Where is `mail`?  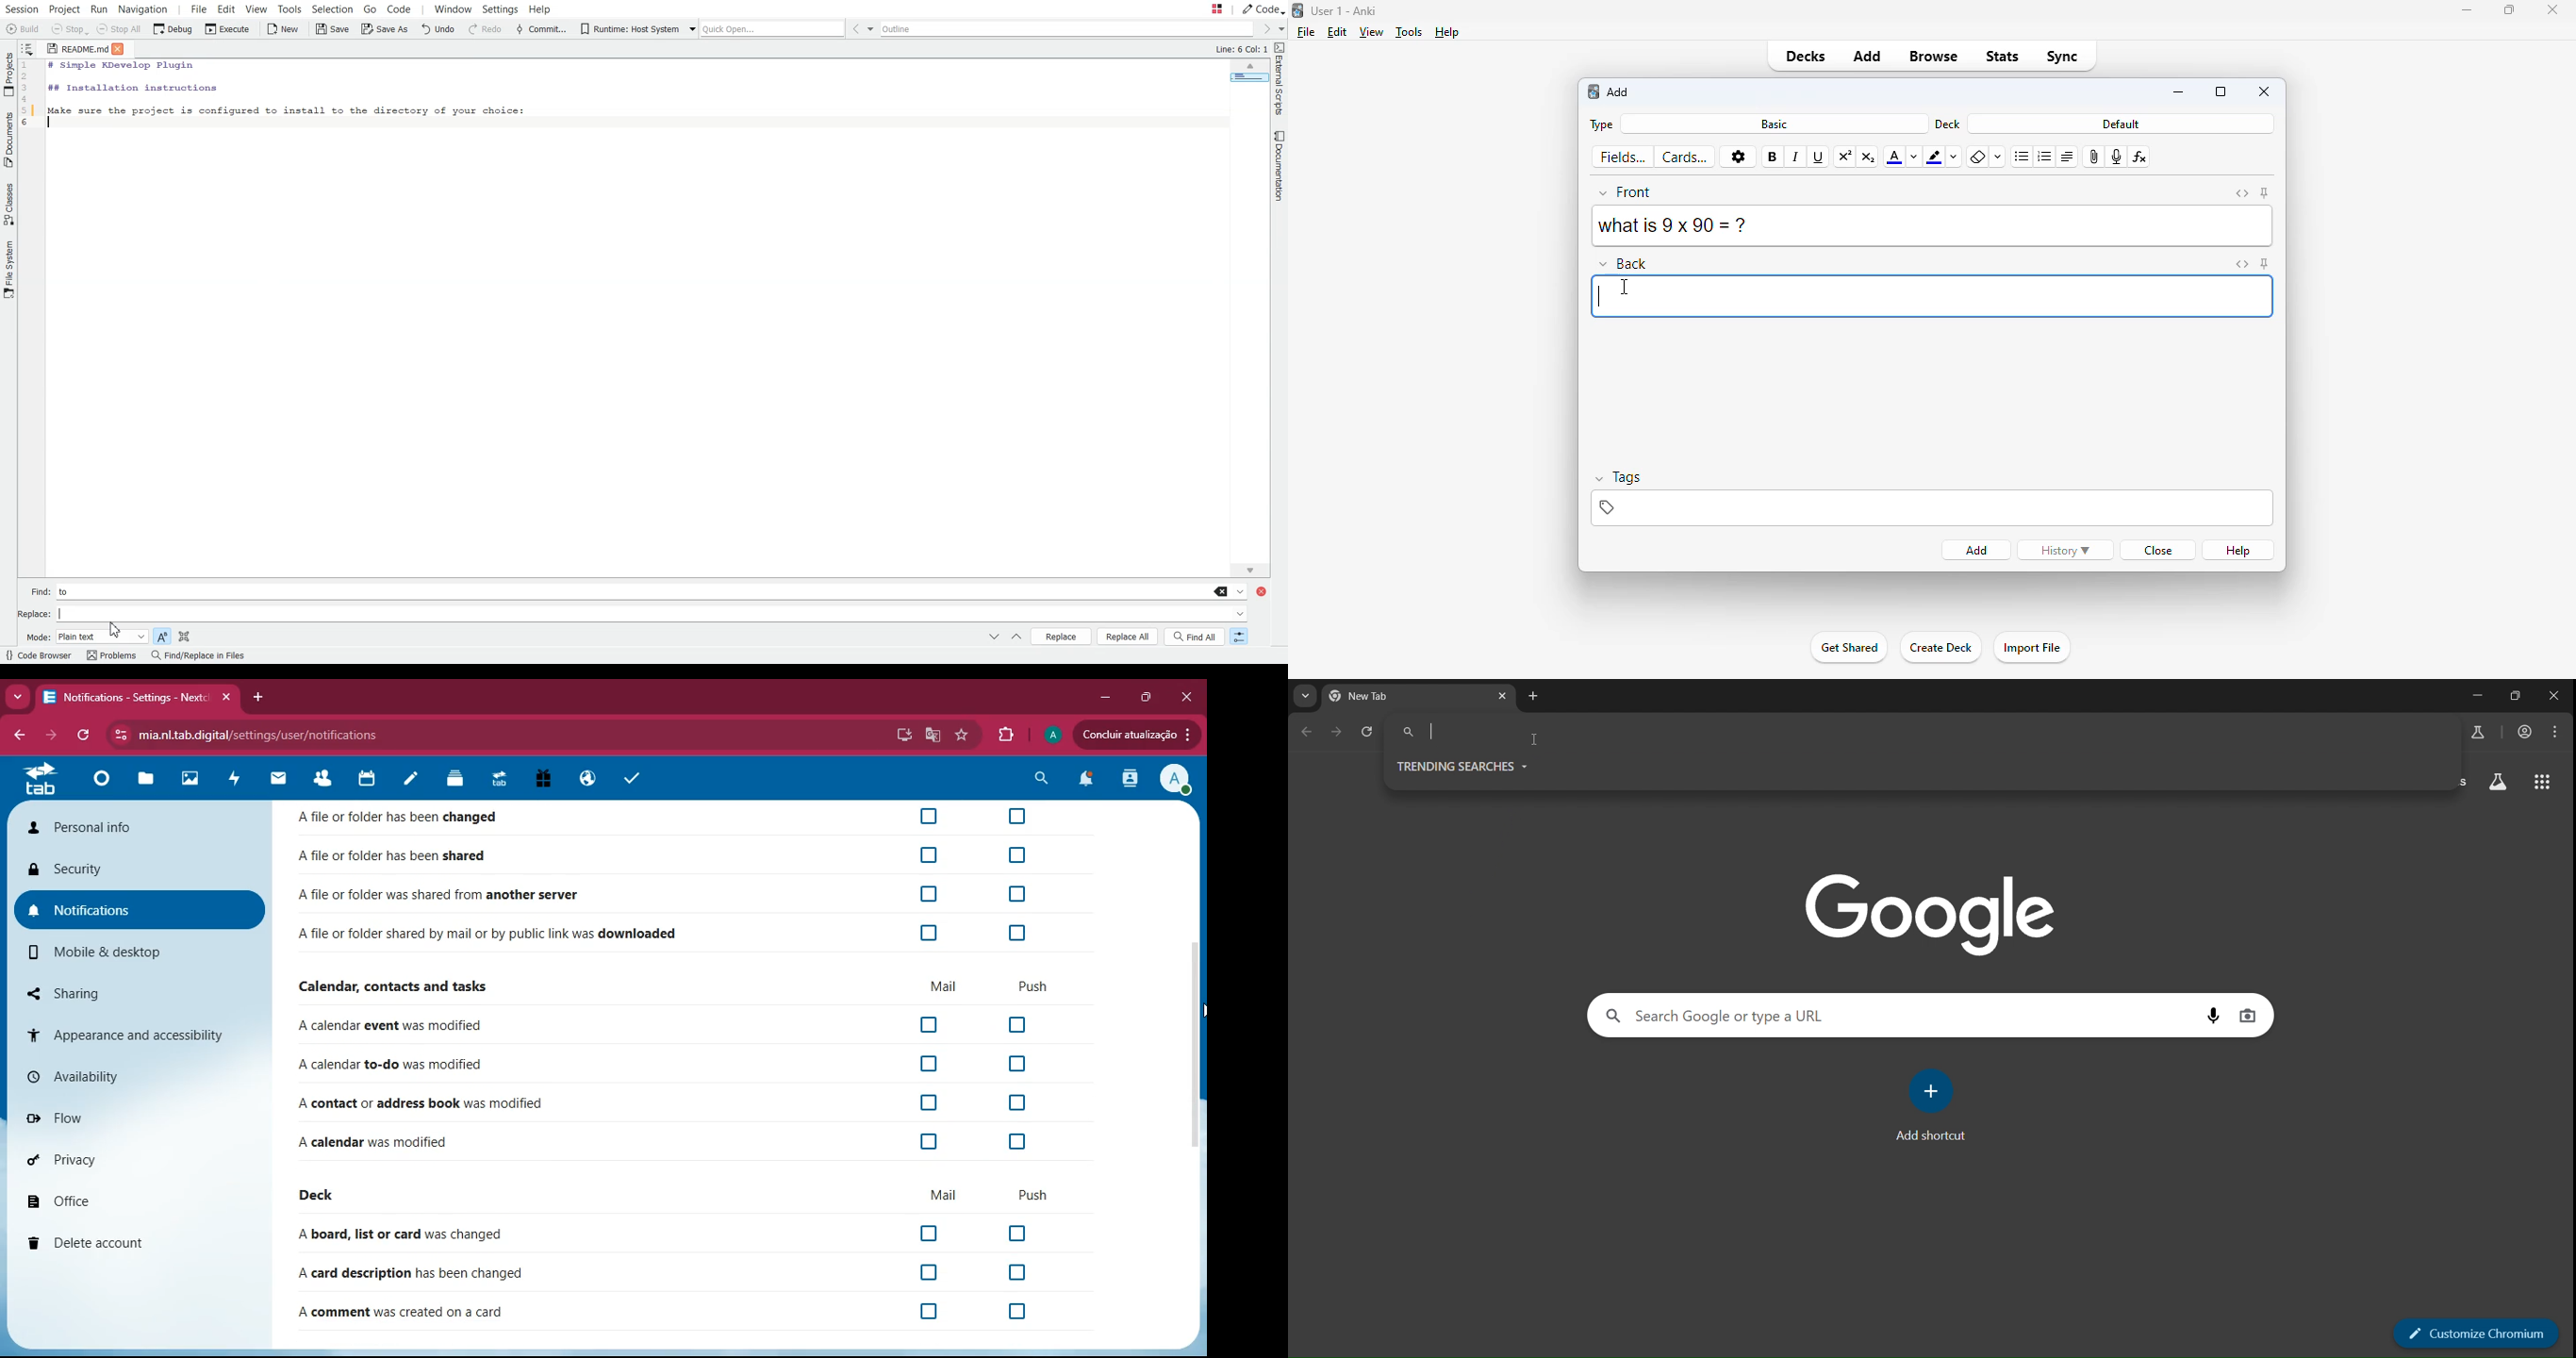
mail is located at coordinates (941, 988).